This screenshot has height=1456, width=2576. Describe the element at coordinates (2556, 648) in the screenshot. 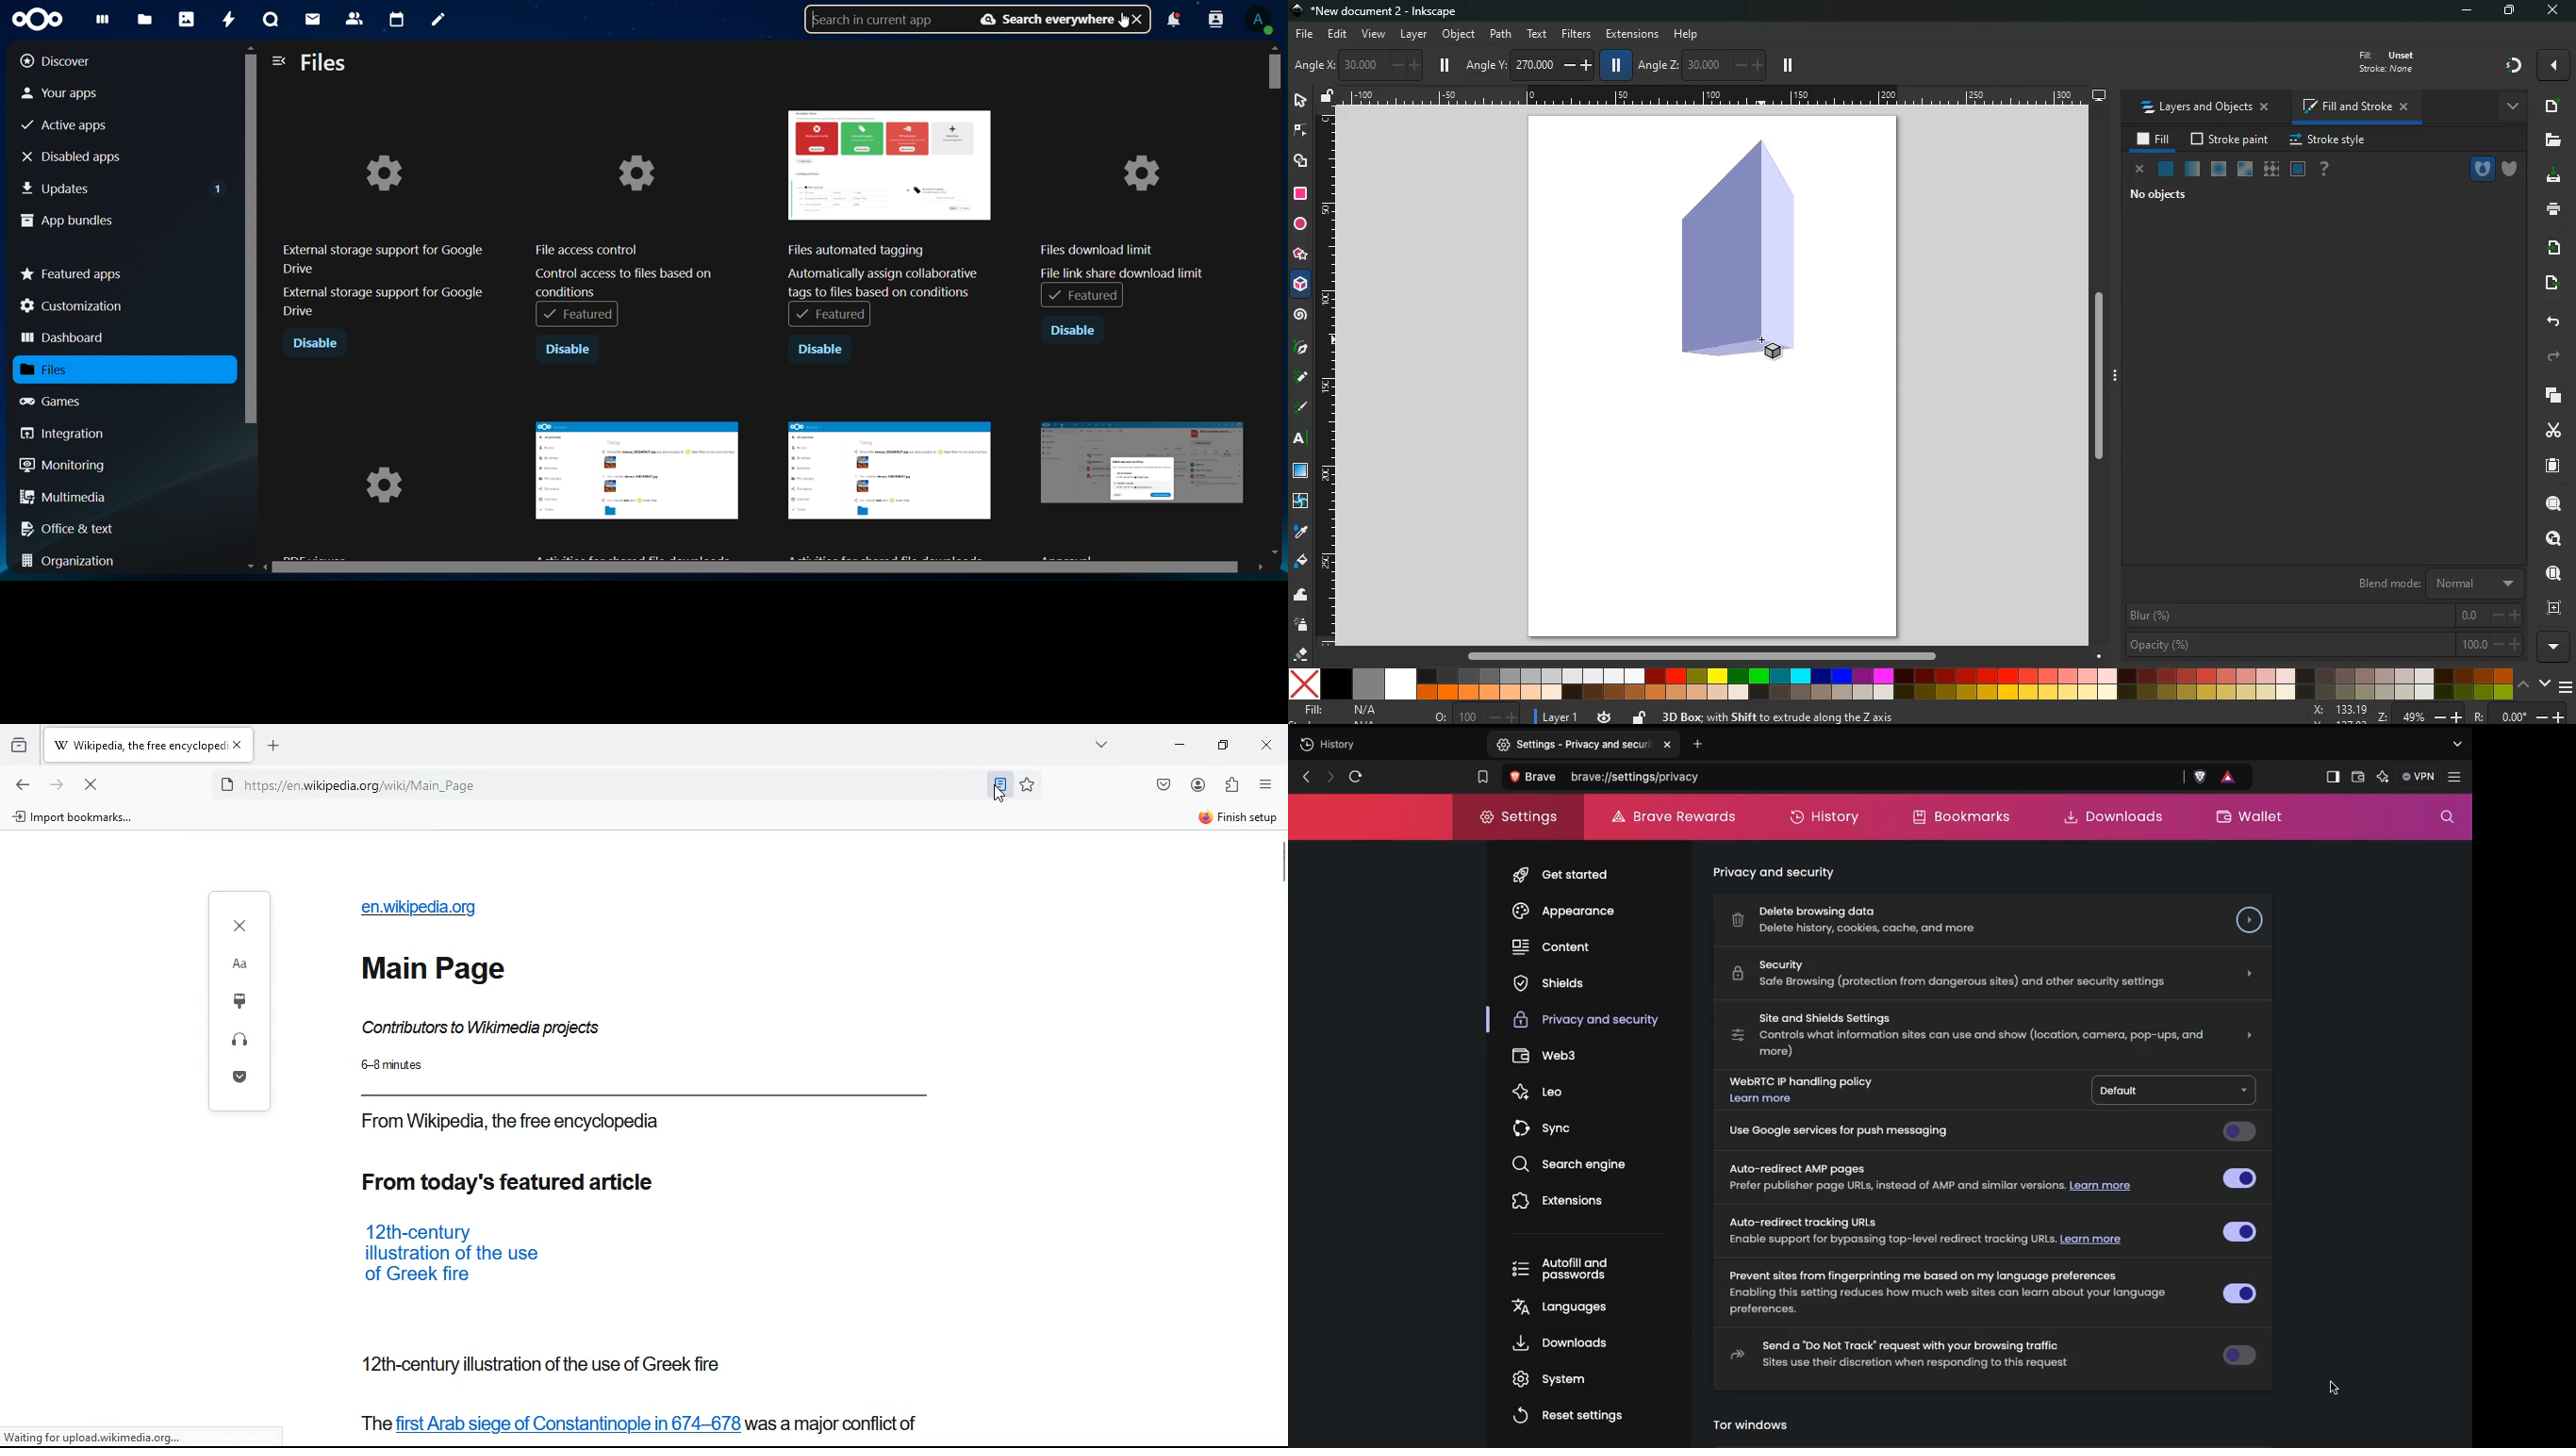

I see `more` at that location.